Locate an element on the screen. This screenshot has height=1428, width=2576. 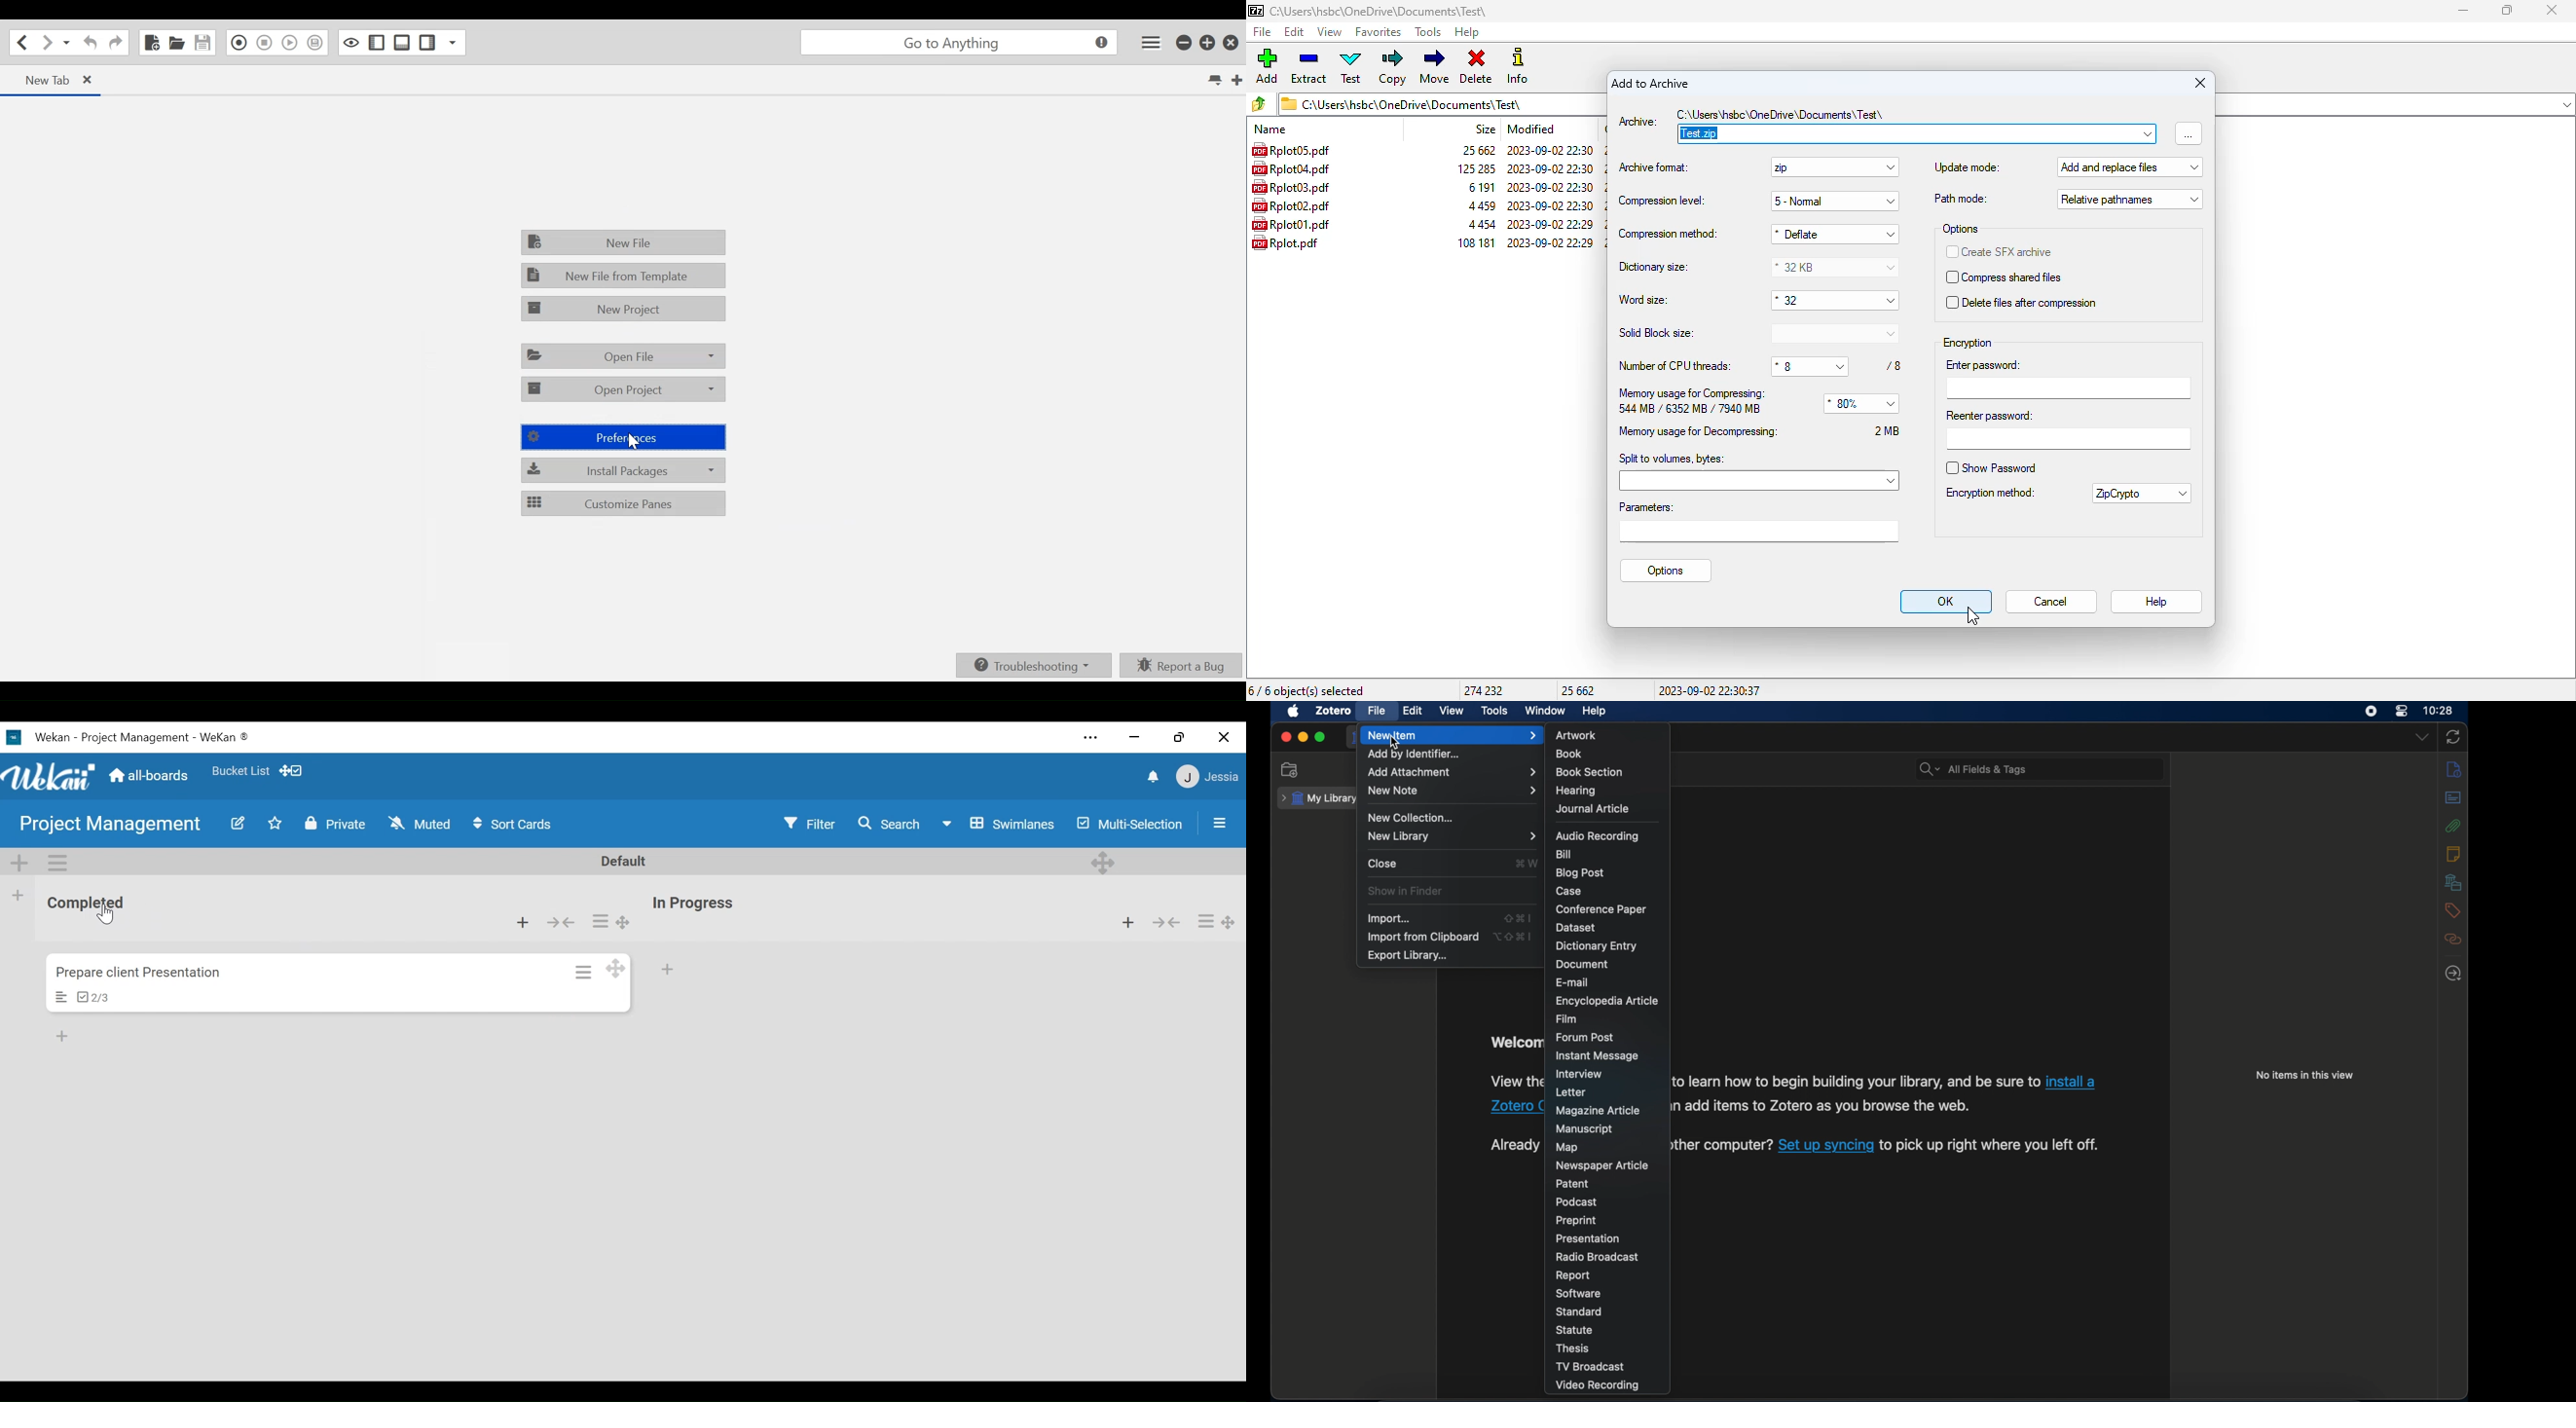
2 MB is located at coordinates (1888, 430).